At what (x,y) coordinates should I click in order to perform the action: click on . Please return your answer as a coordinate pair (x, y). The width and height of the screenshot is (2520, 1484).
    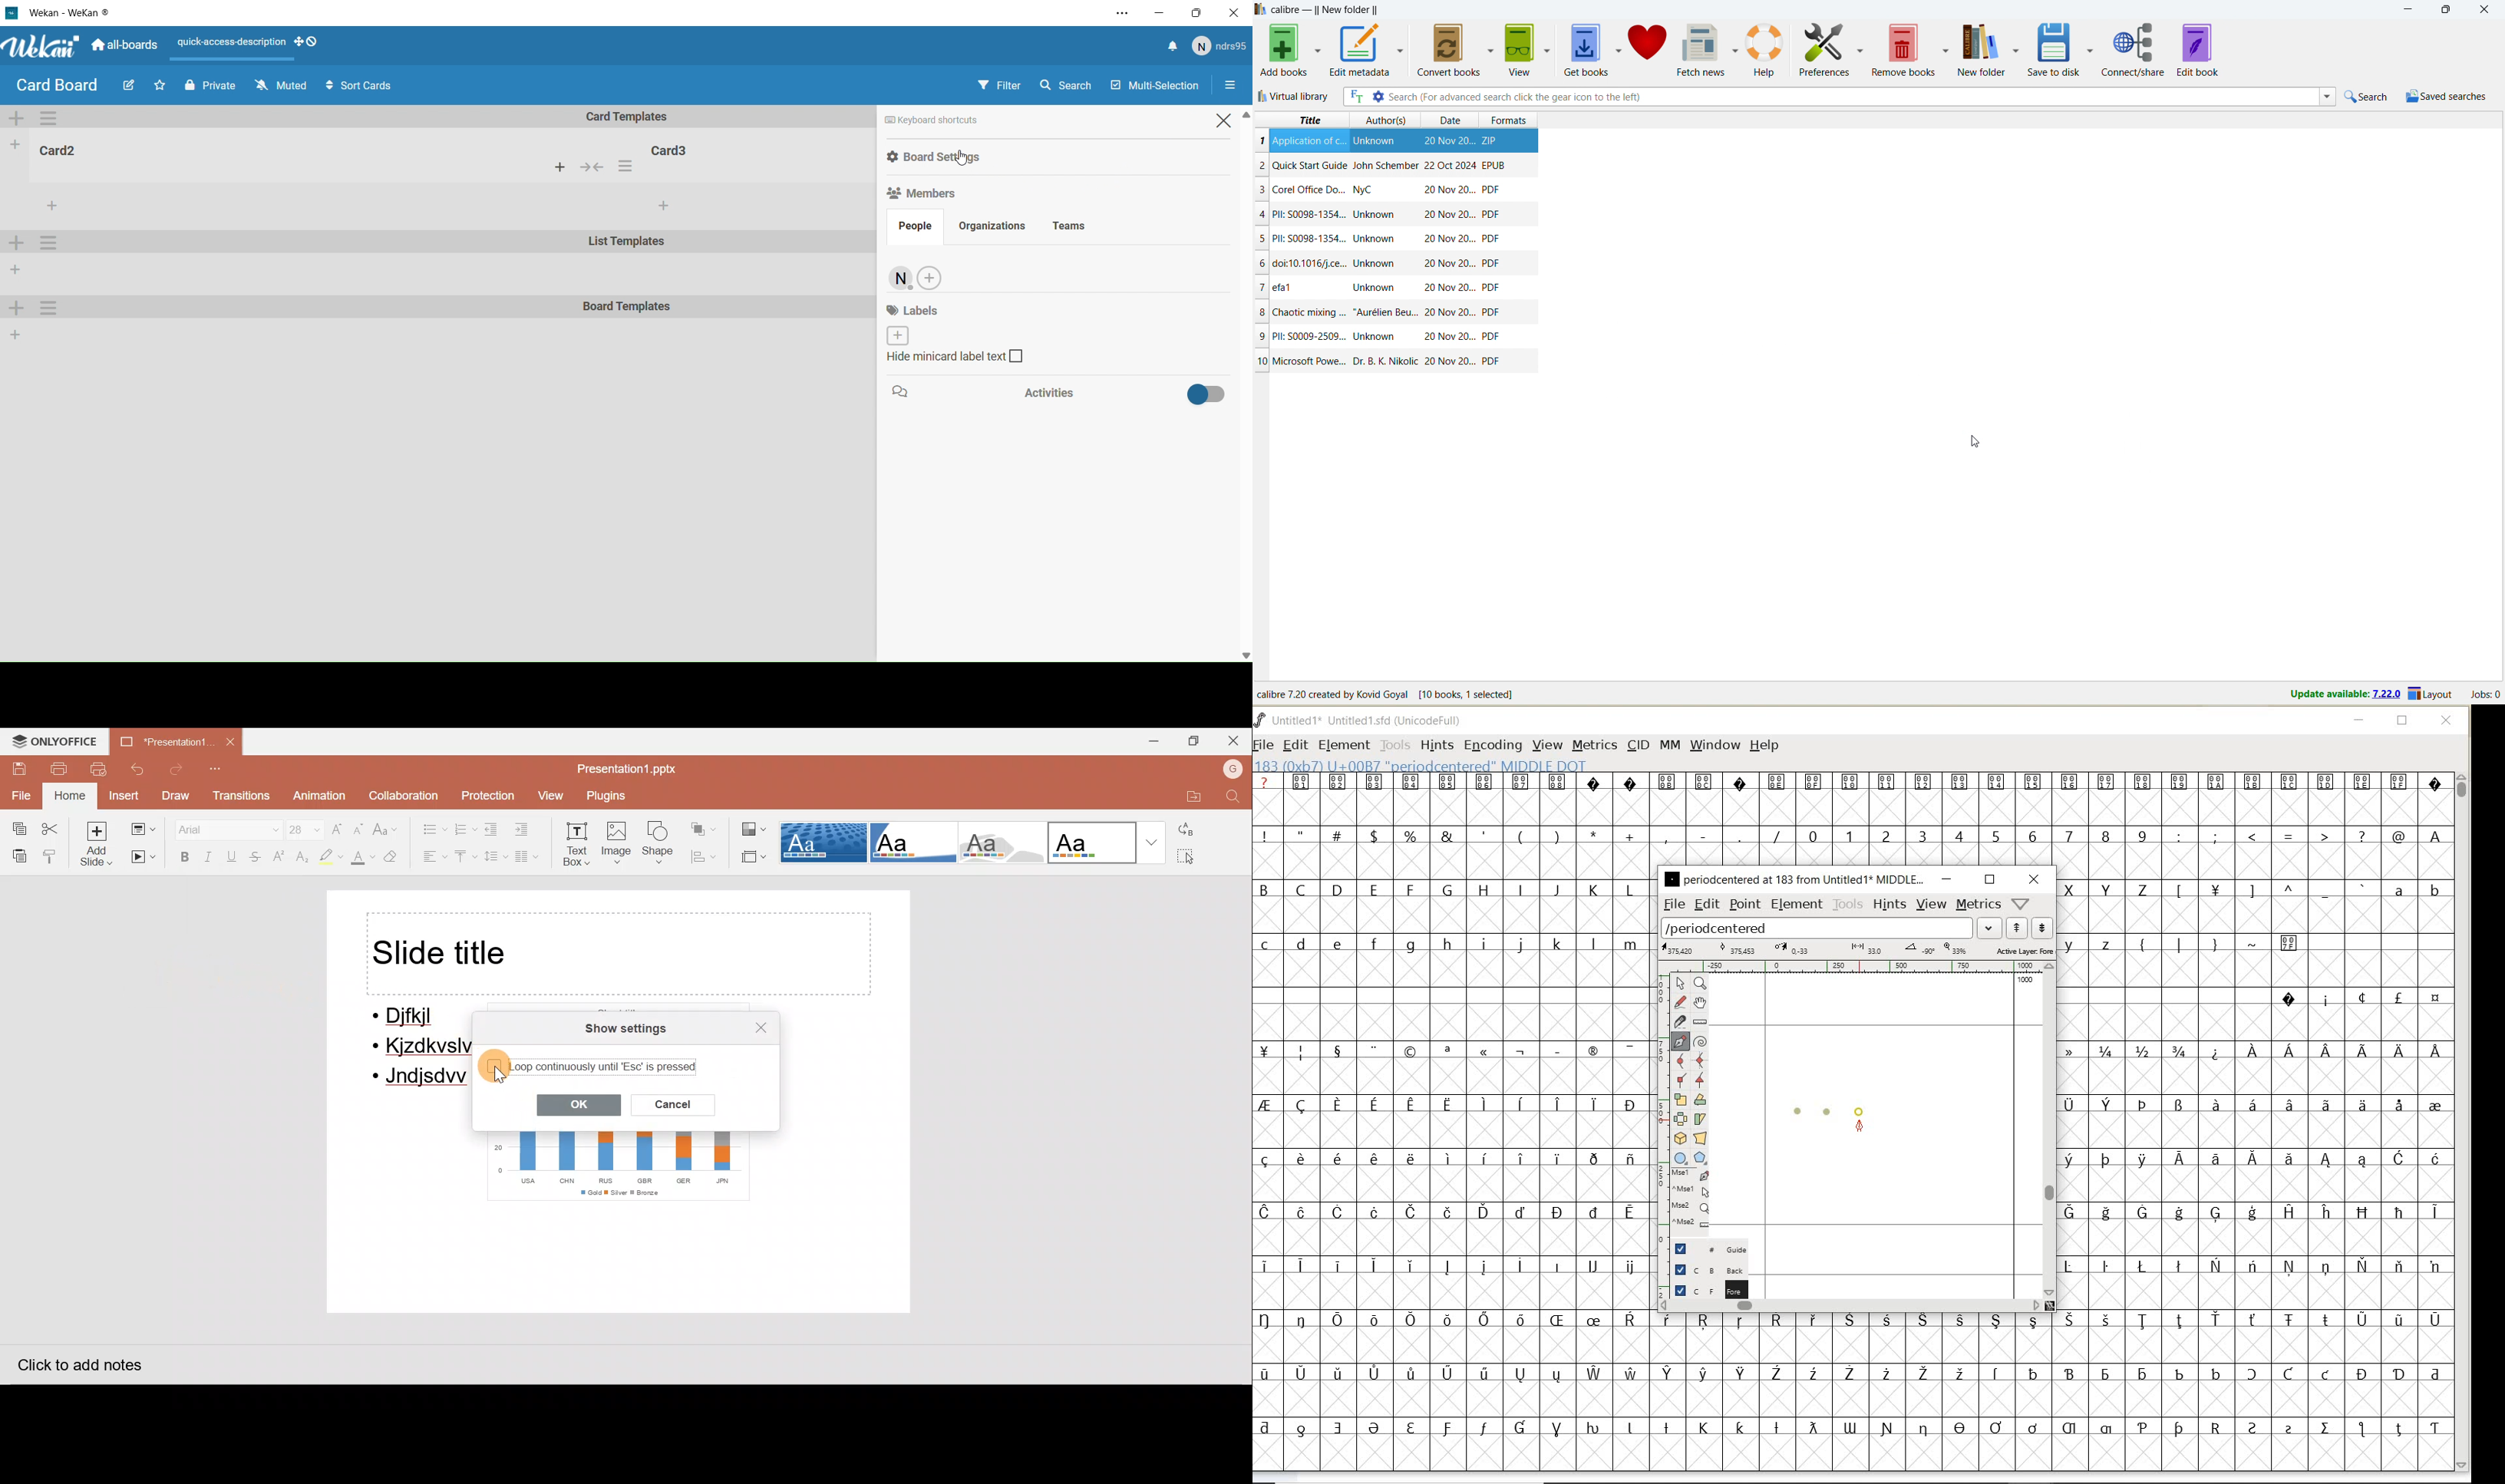
    Looking at the image, I should click on (17, 117).